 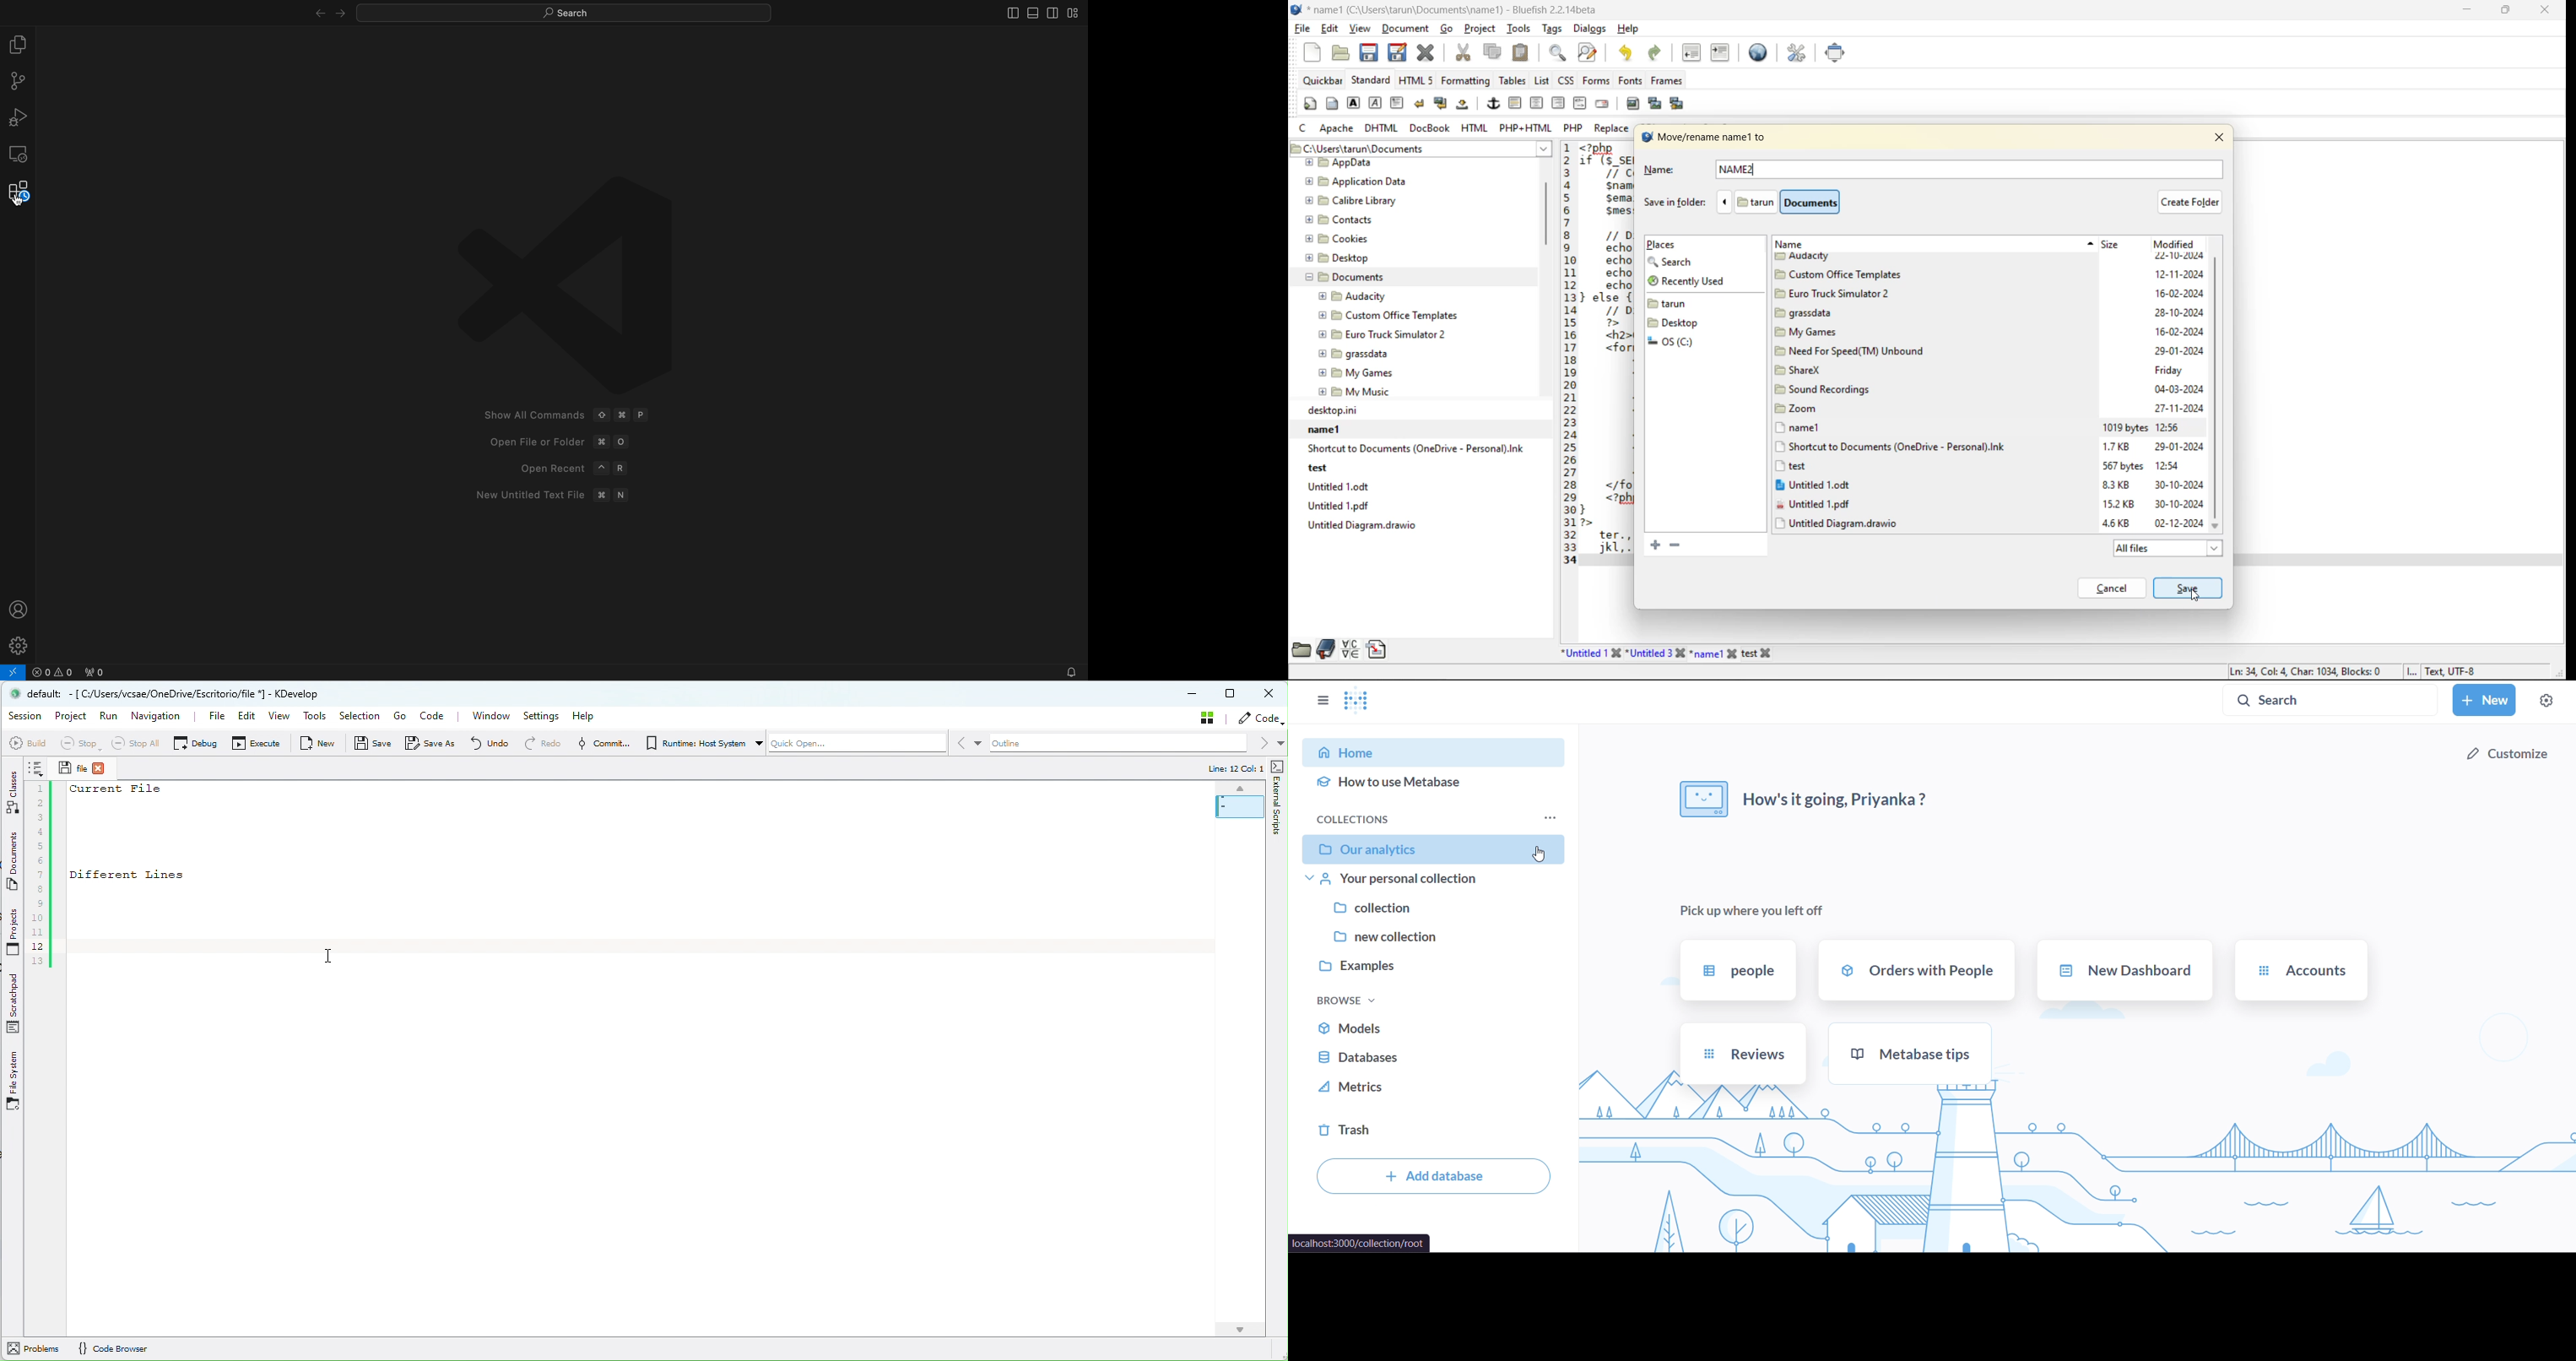 I want to click on preview in browser, so click(x=1761, y=52).